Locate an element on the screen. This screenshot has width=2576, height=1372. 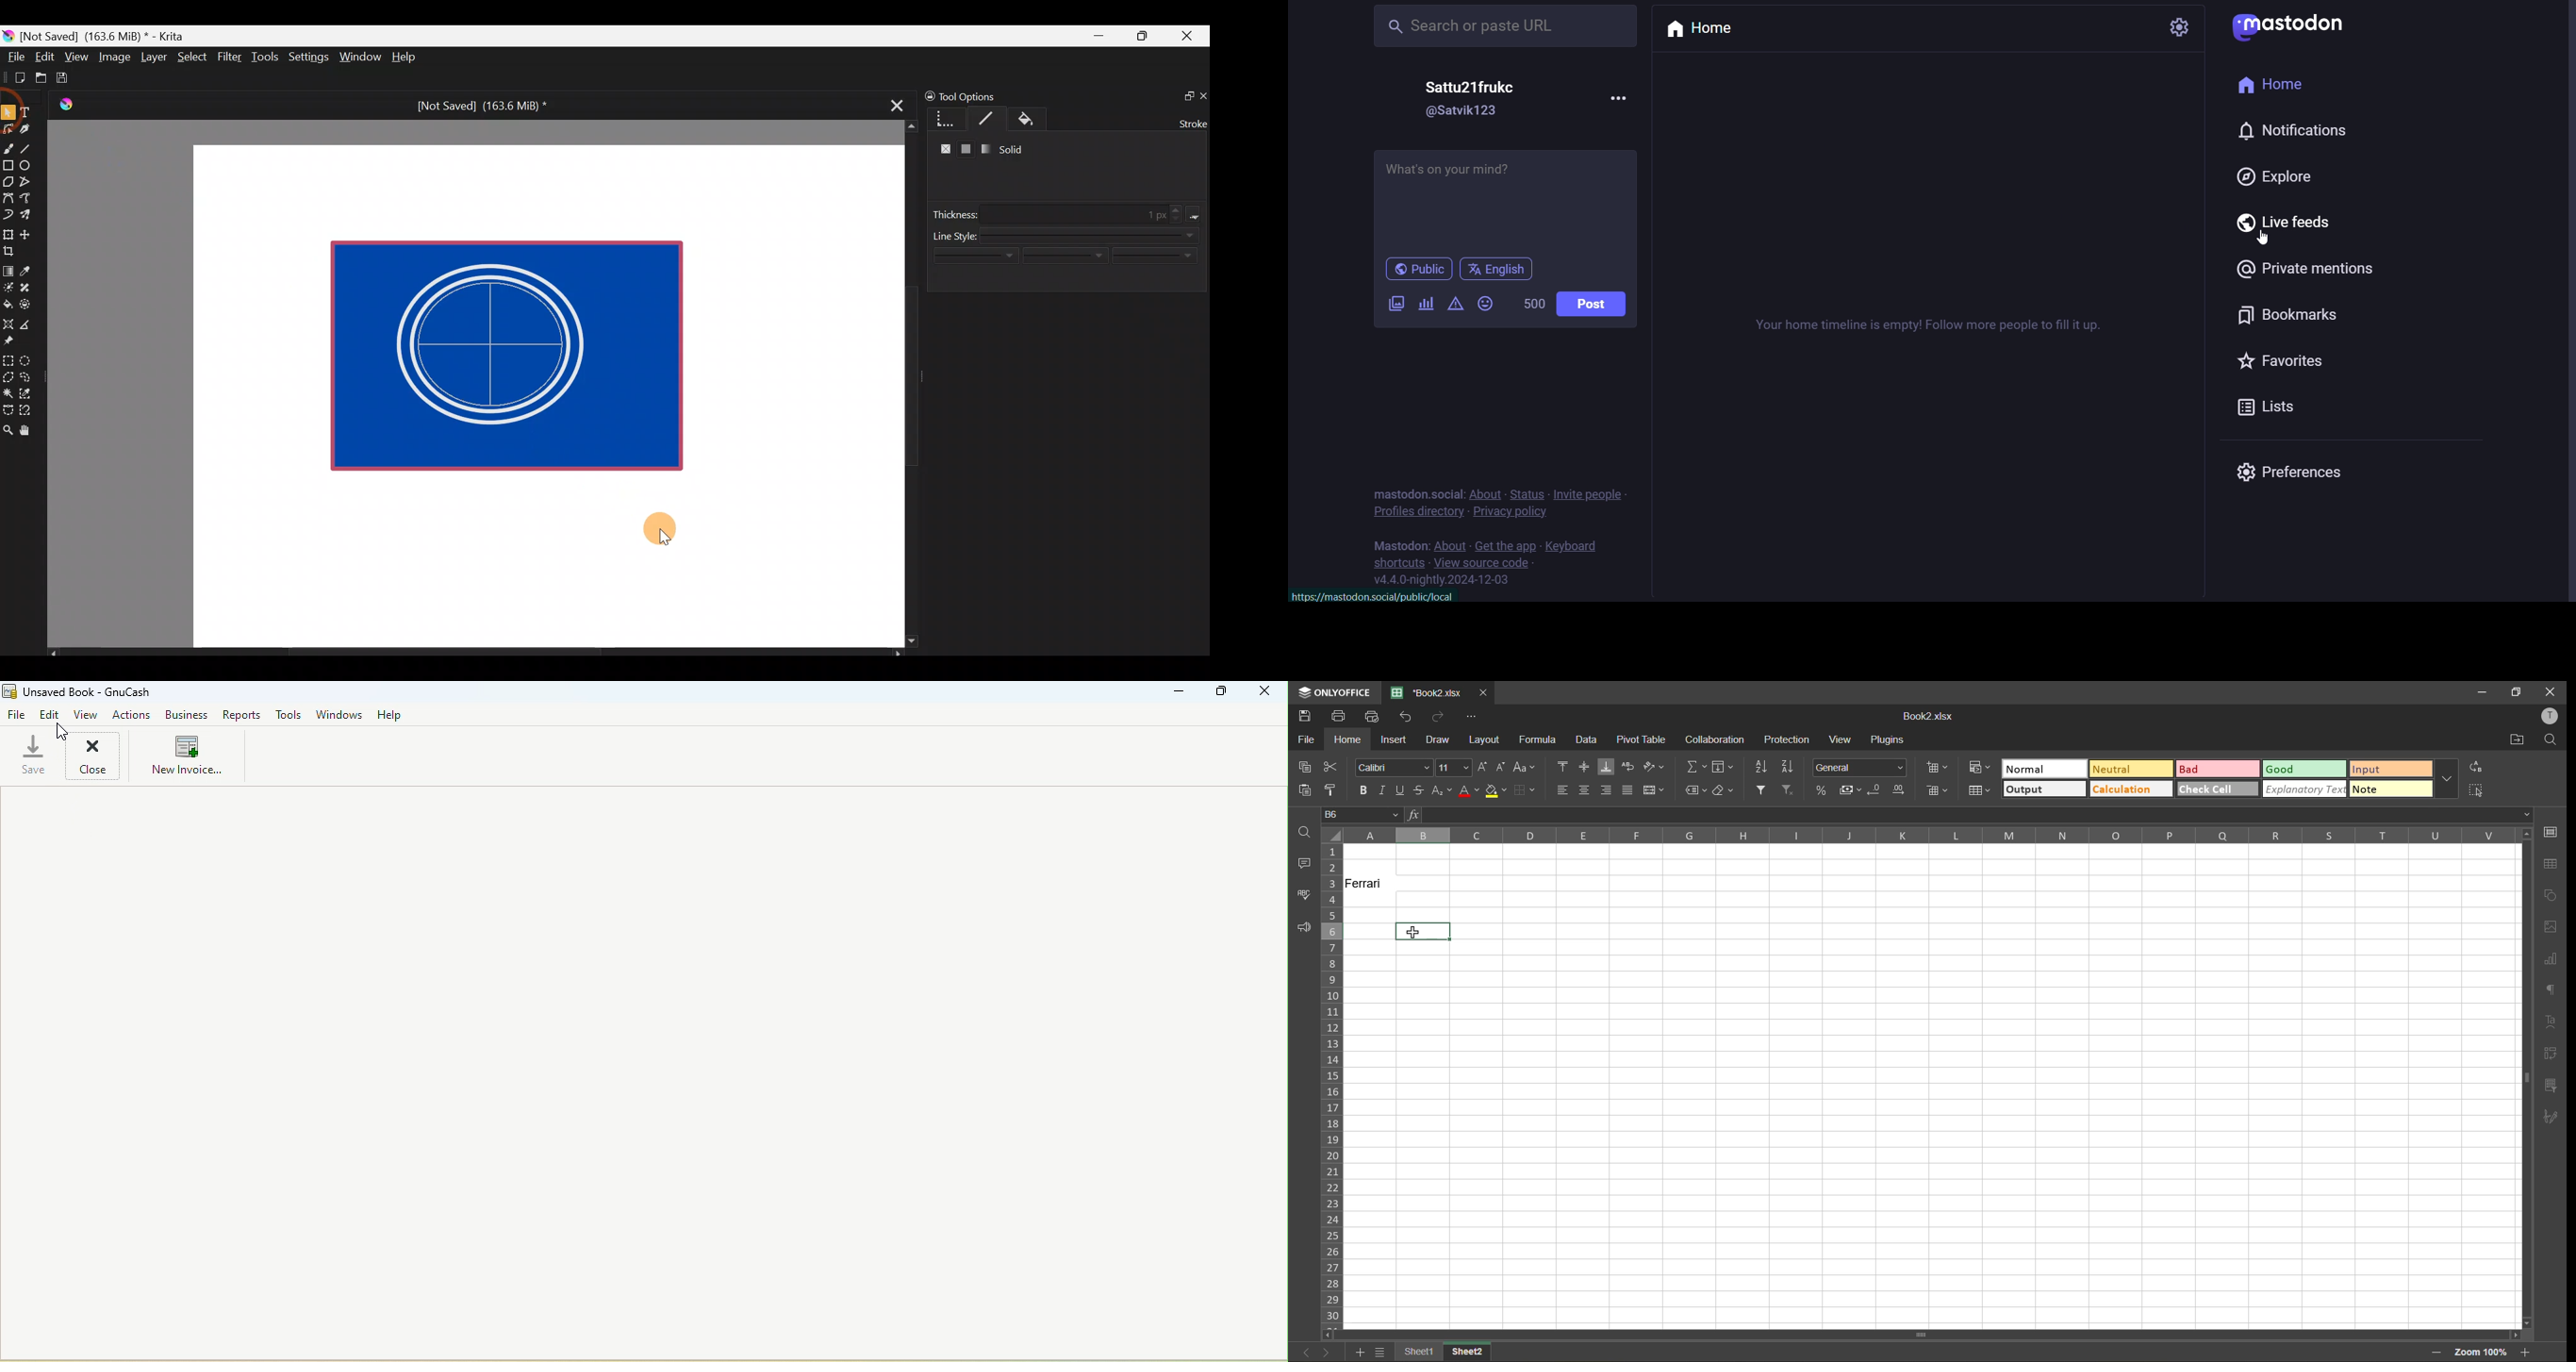
collaboration is located at coordinates (1716, 739).